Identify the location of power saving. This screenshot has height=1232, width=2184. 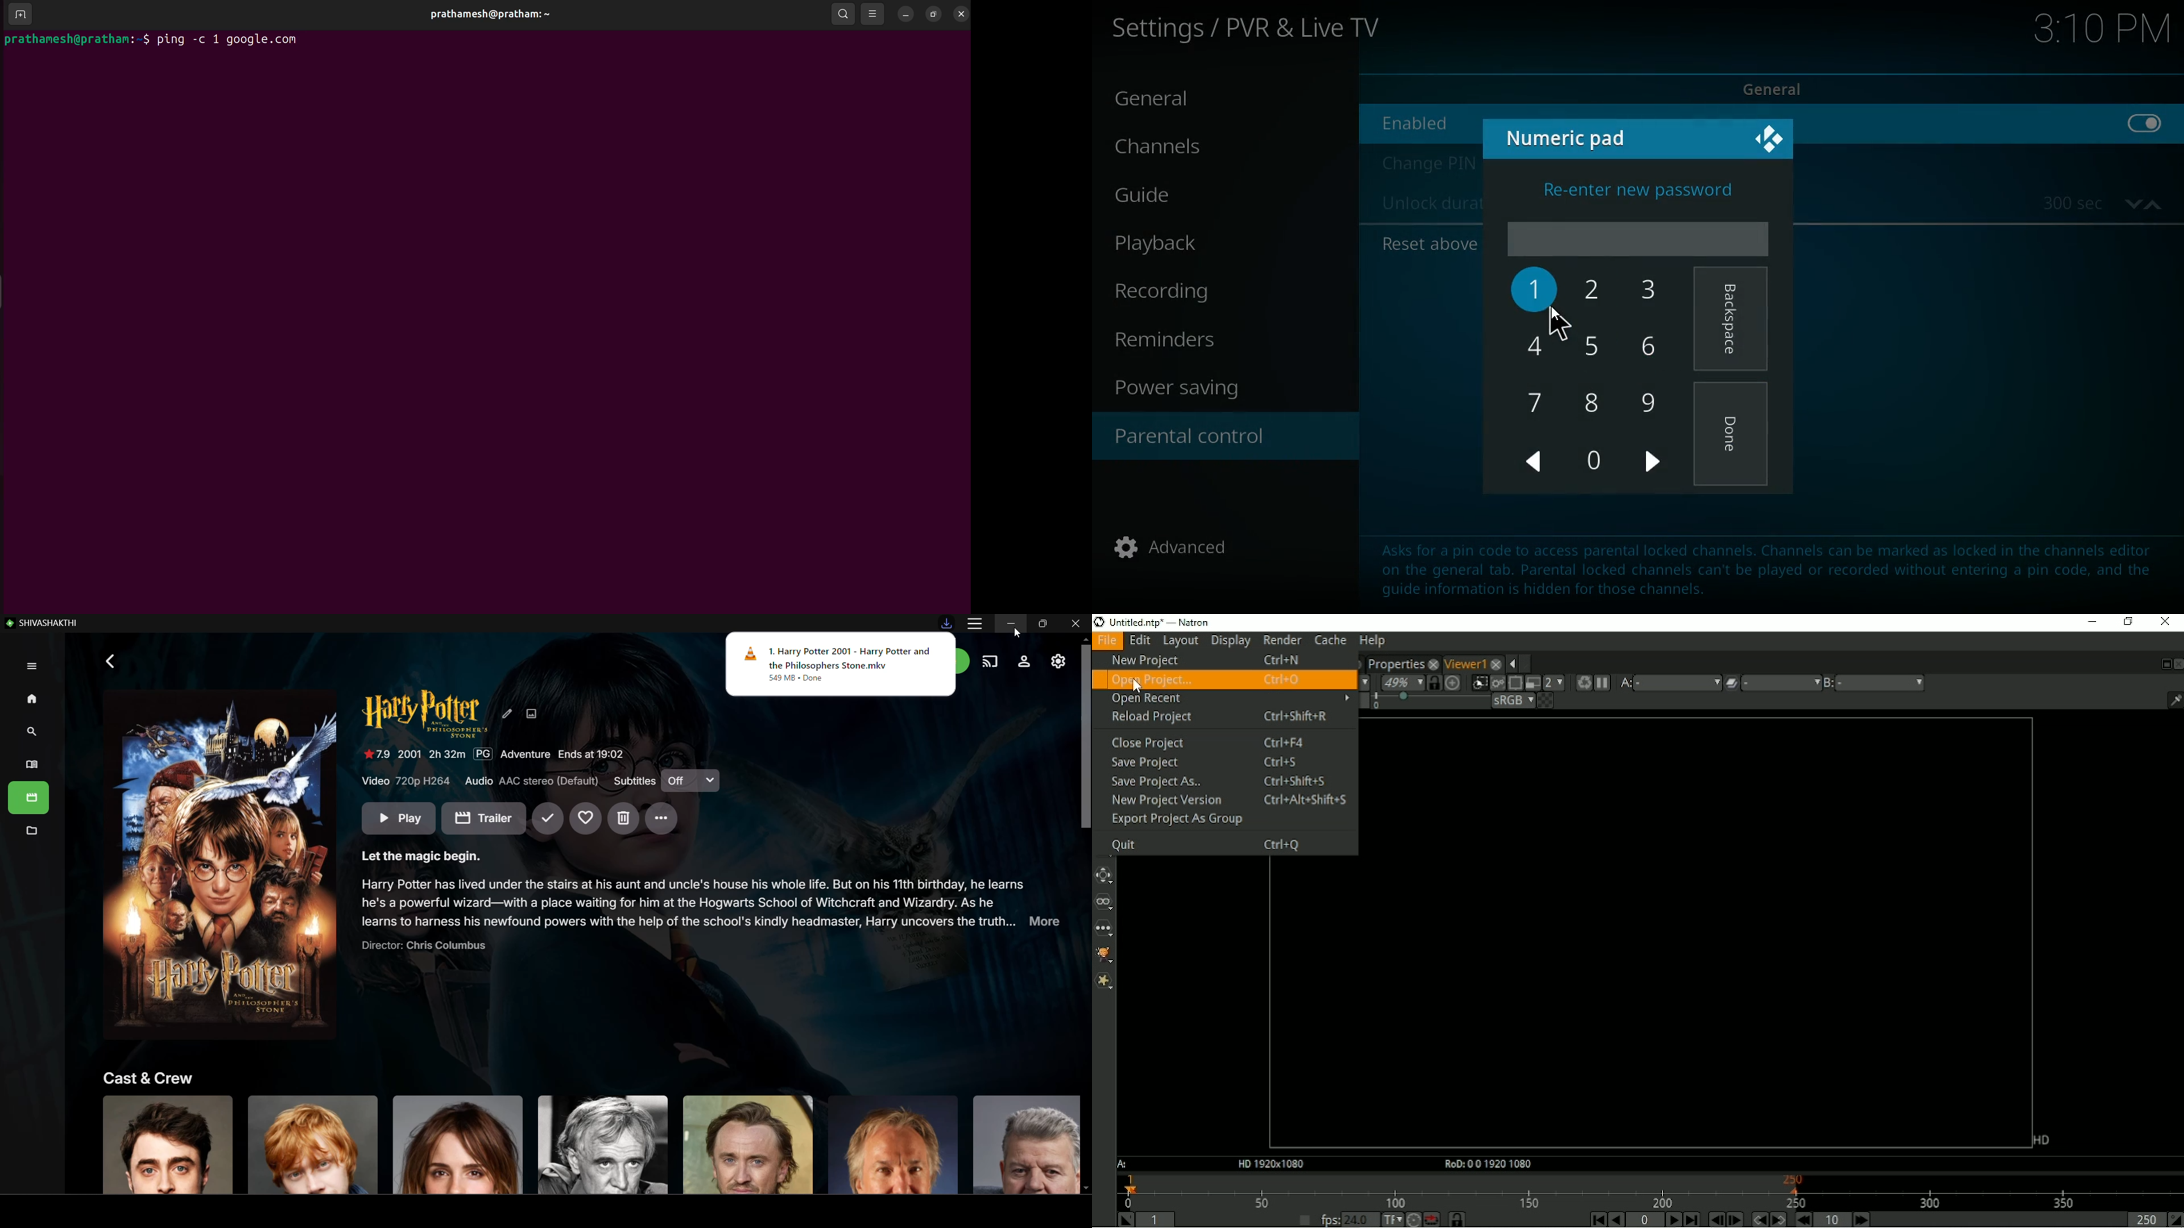
(1187, 391).